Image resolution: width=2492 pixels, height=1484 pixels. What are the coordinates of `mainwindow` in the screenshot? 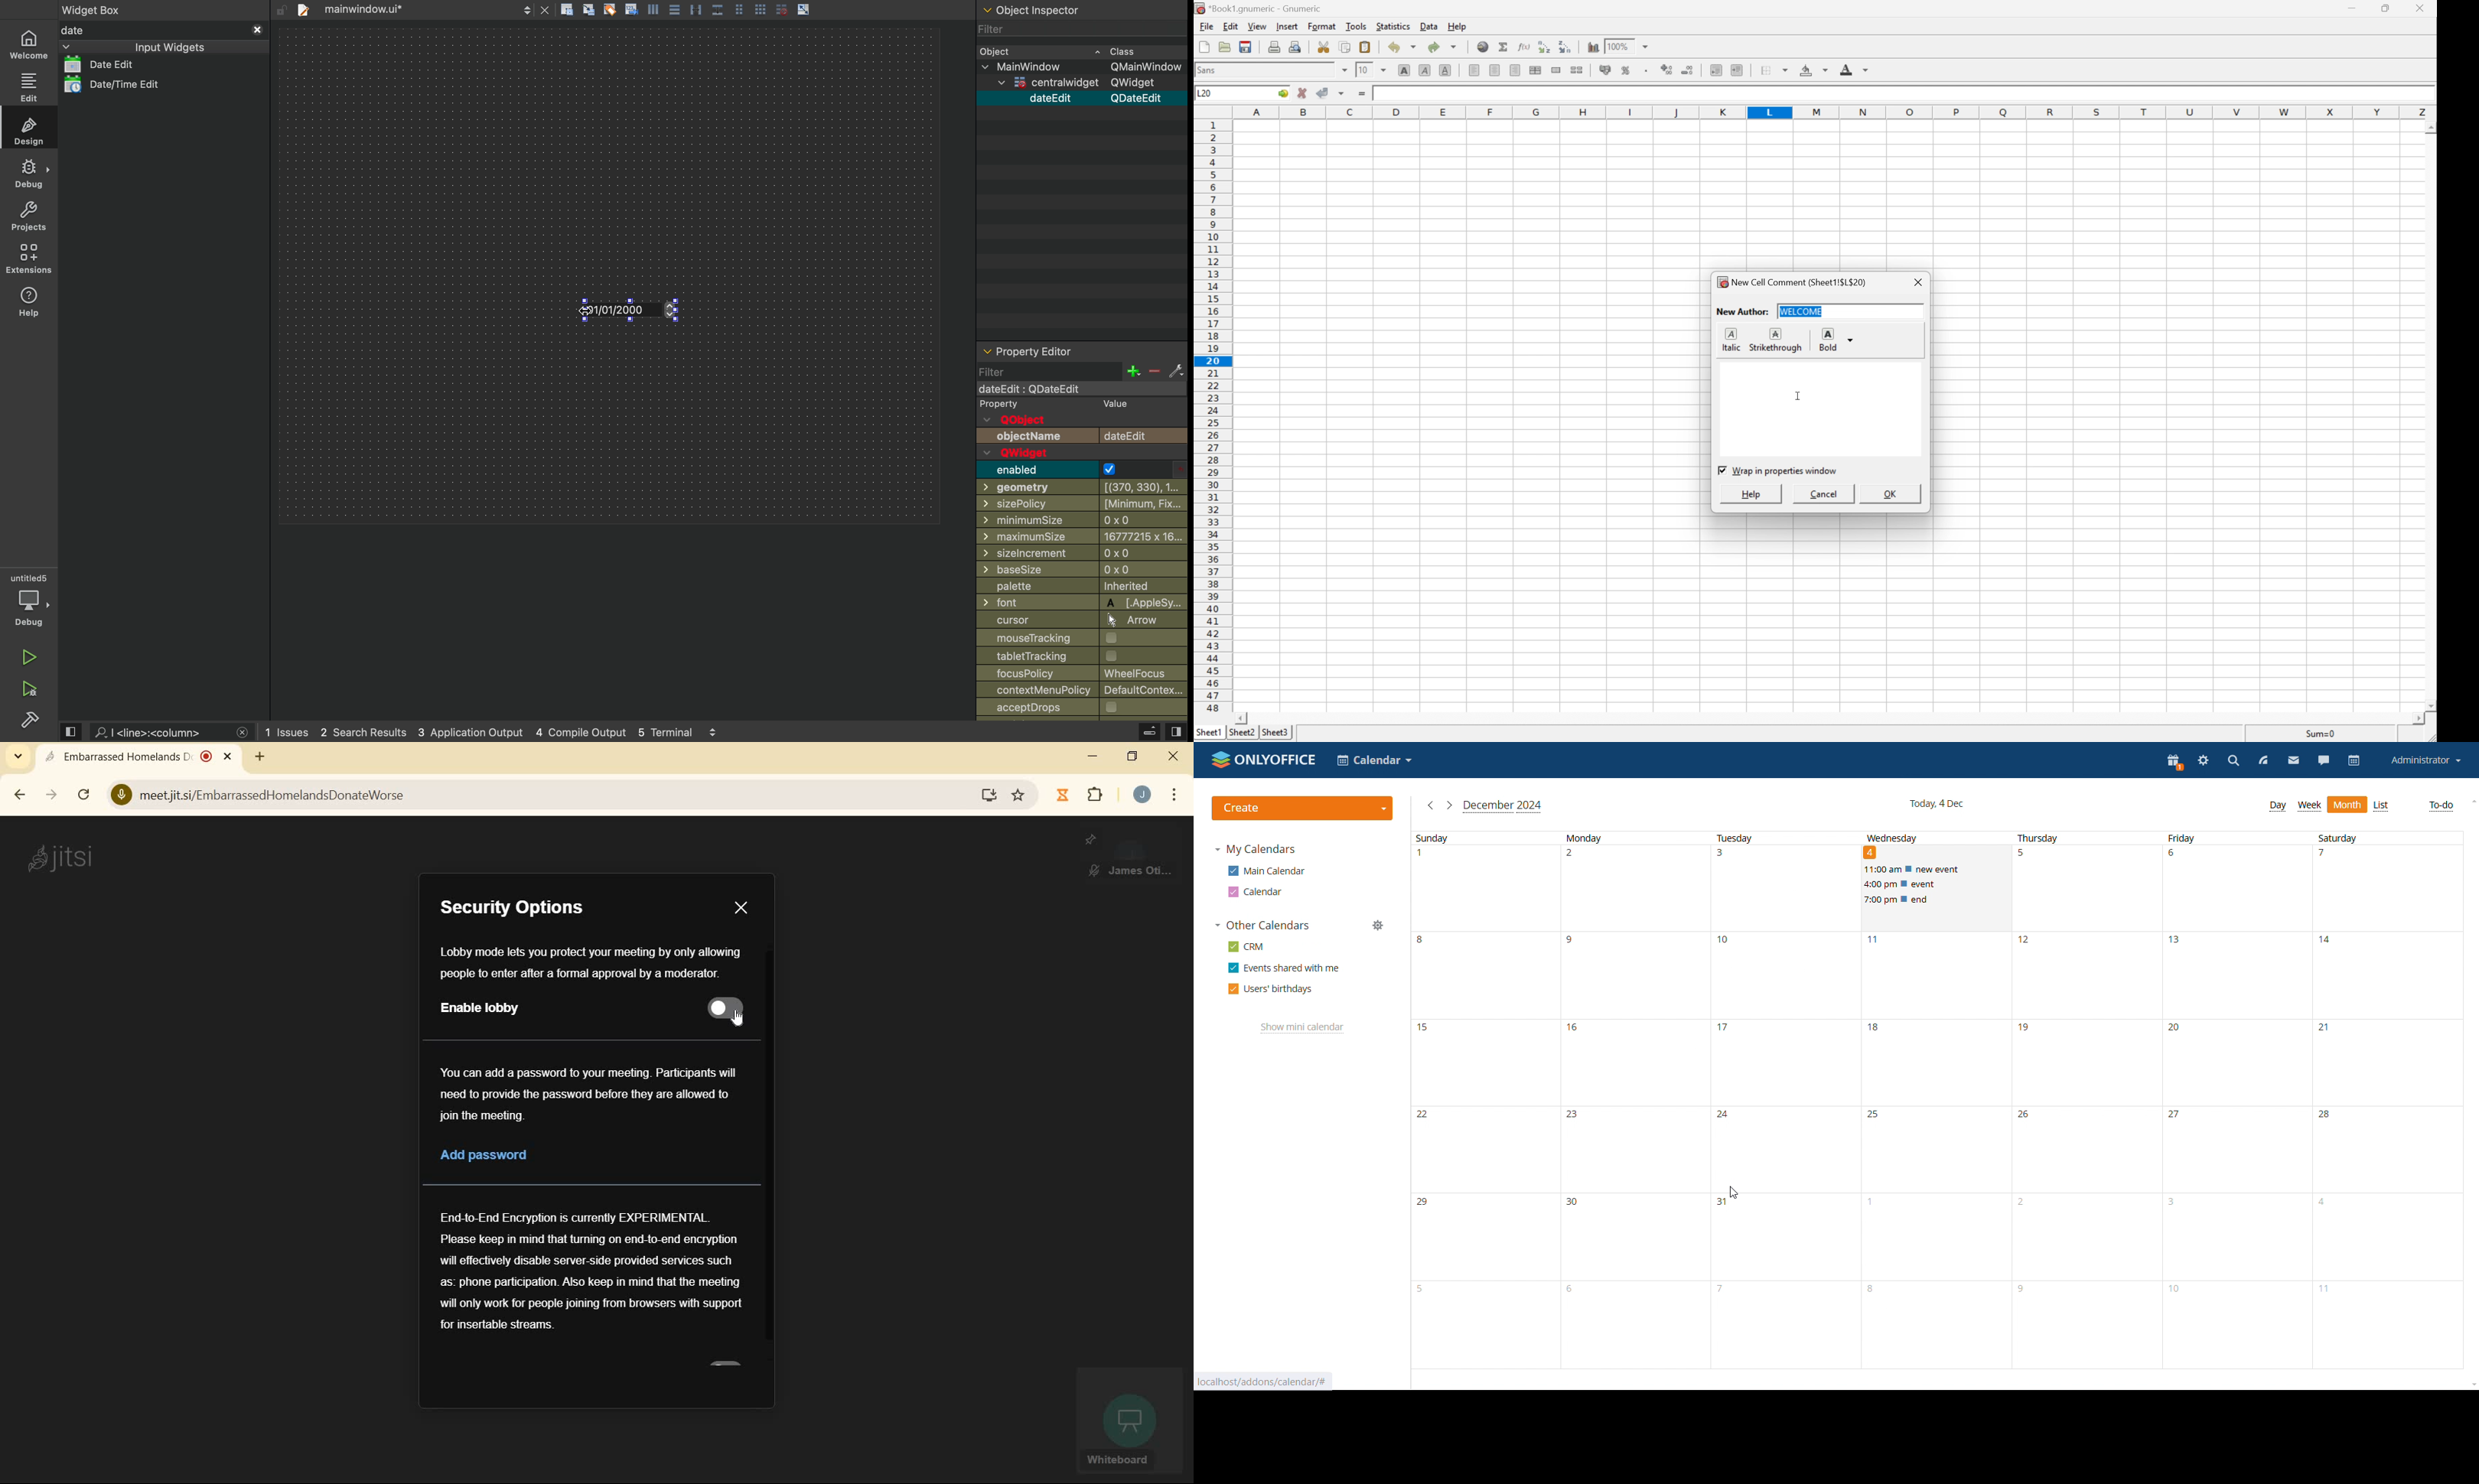 It's located at (1079, 388).